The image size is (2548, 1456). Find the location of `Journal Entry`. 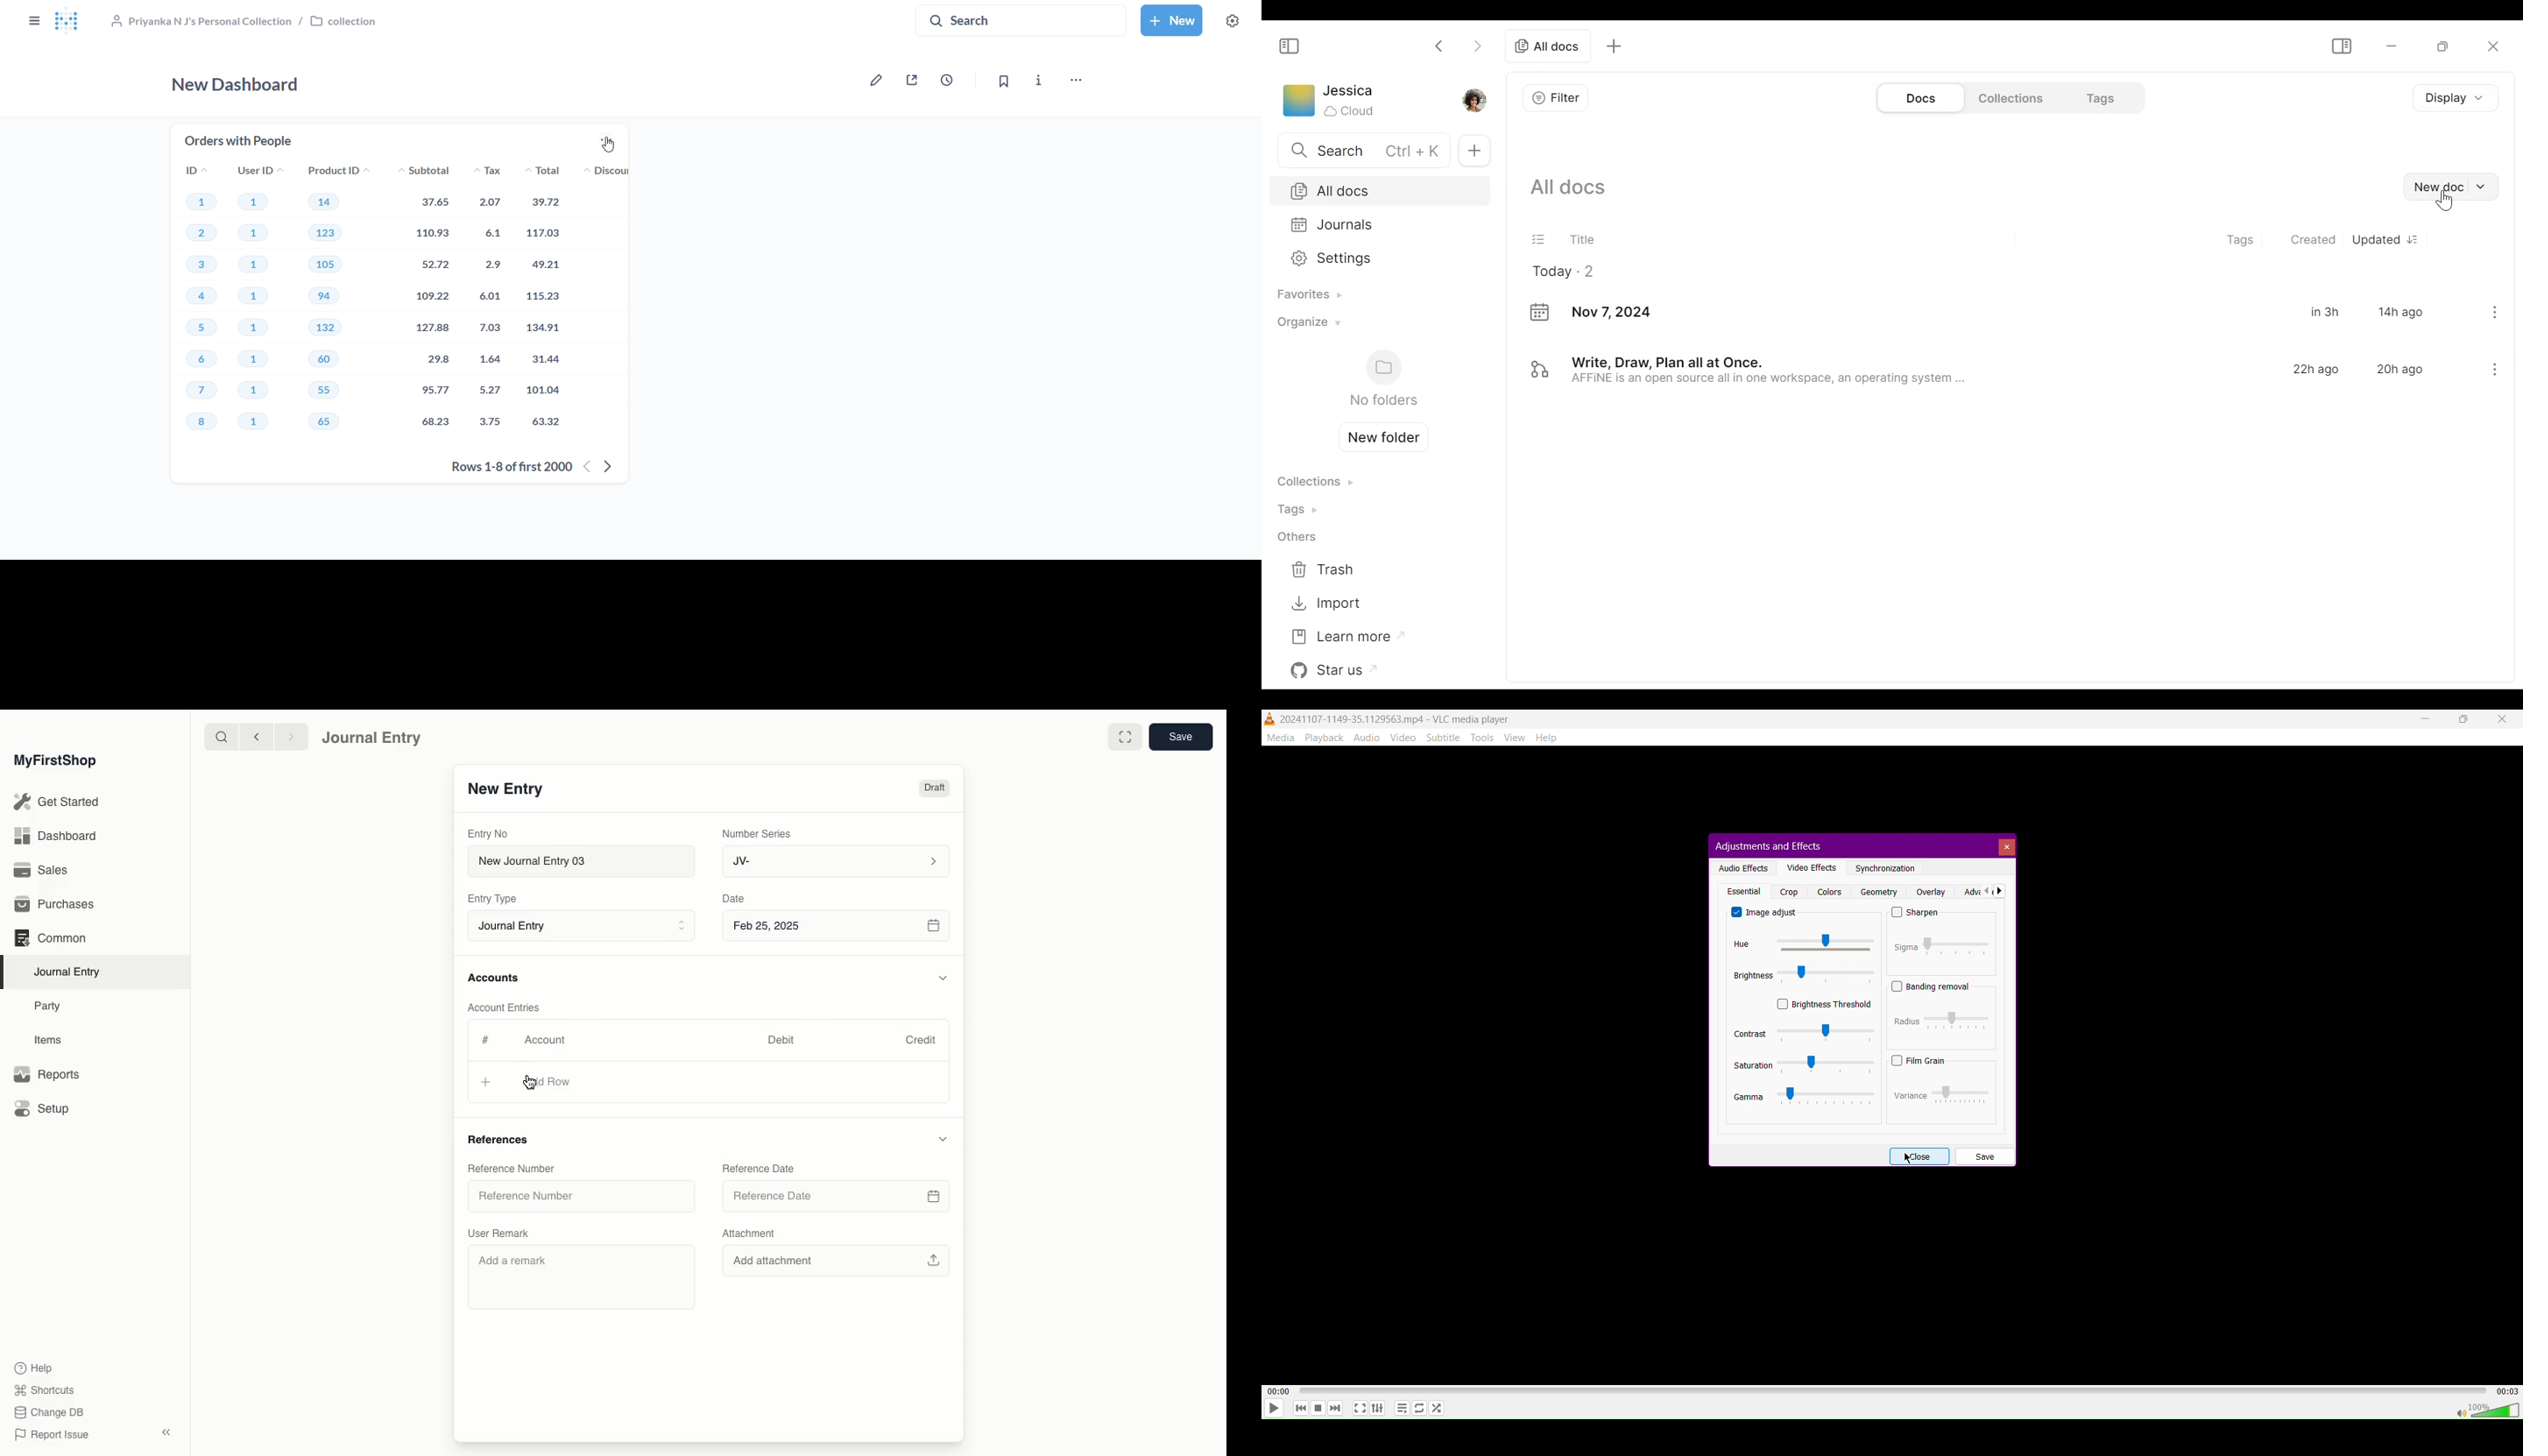

Journal Entry is located at coordinates (586, 927).